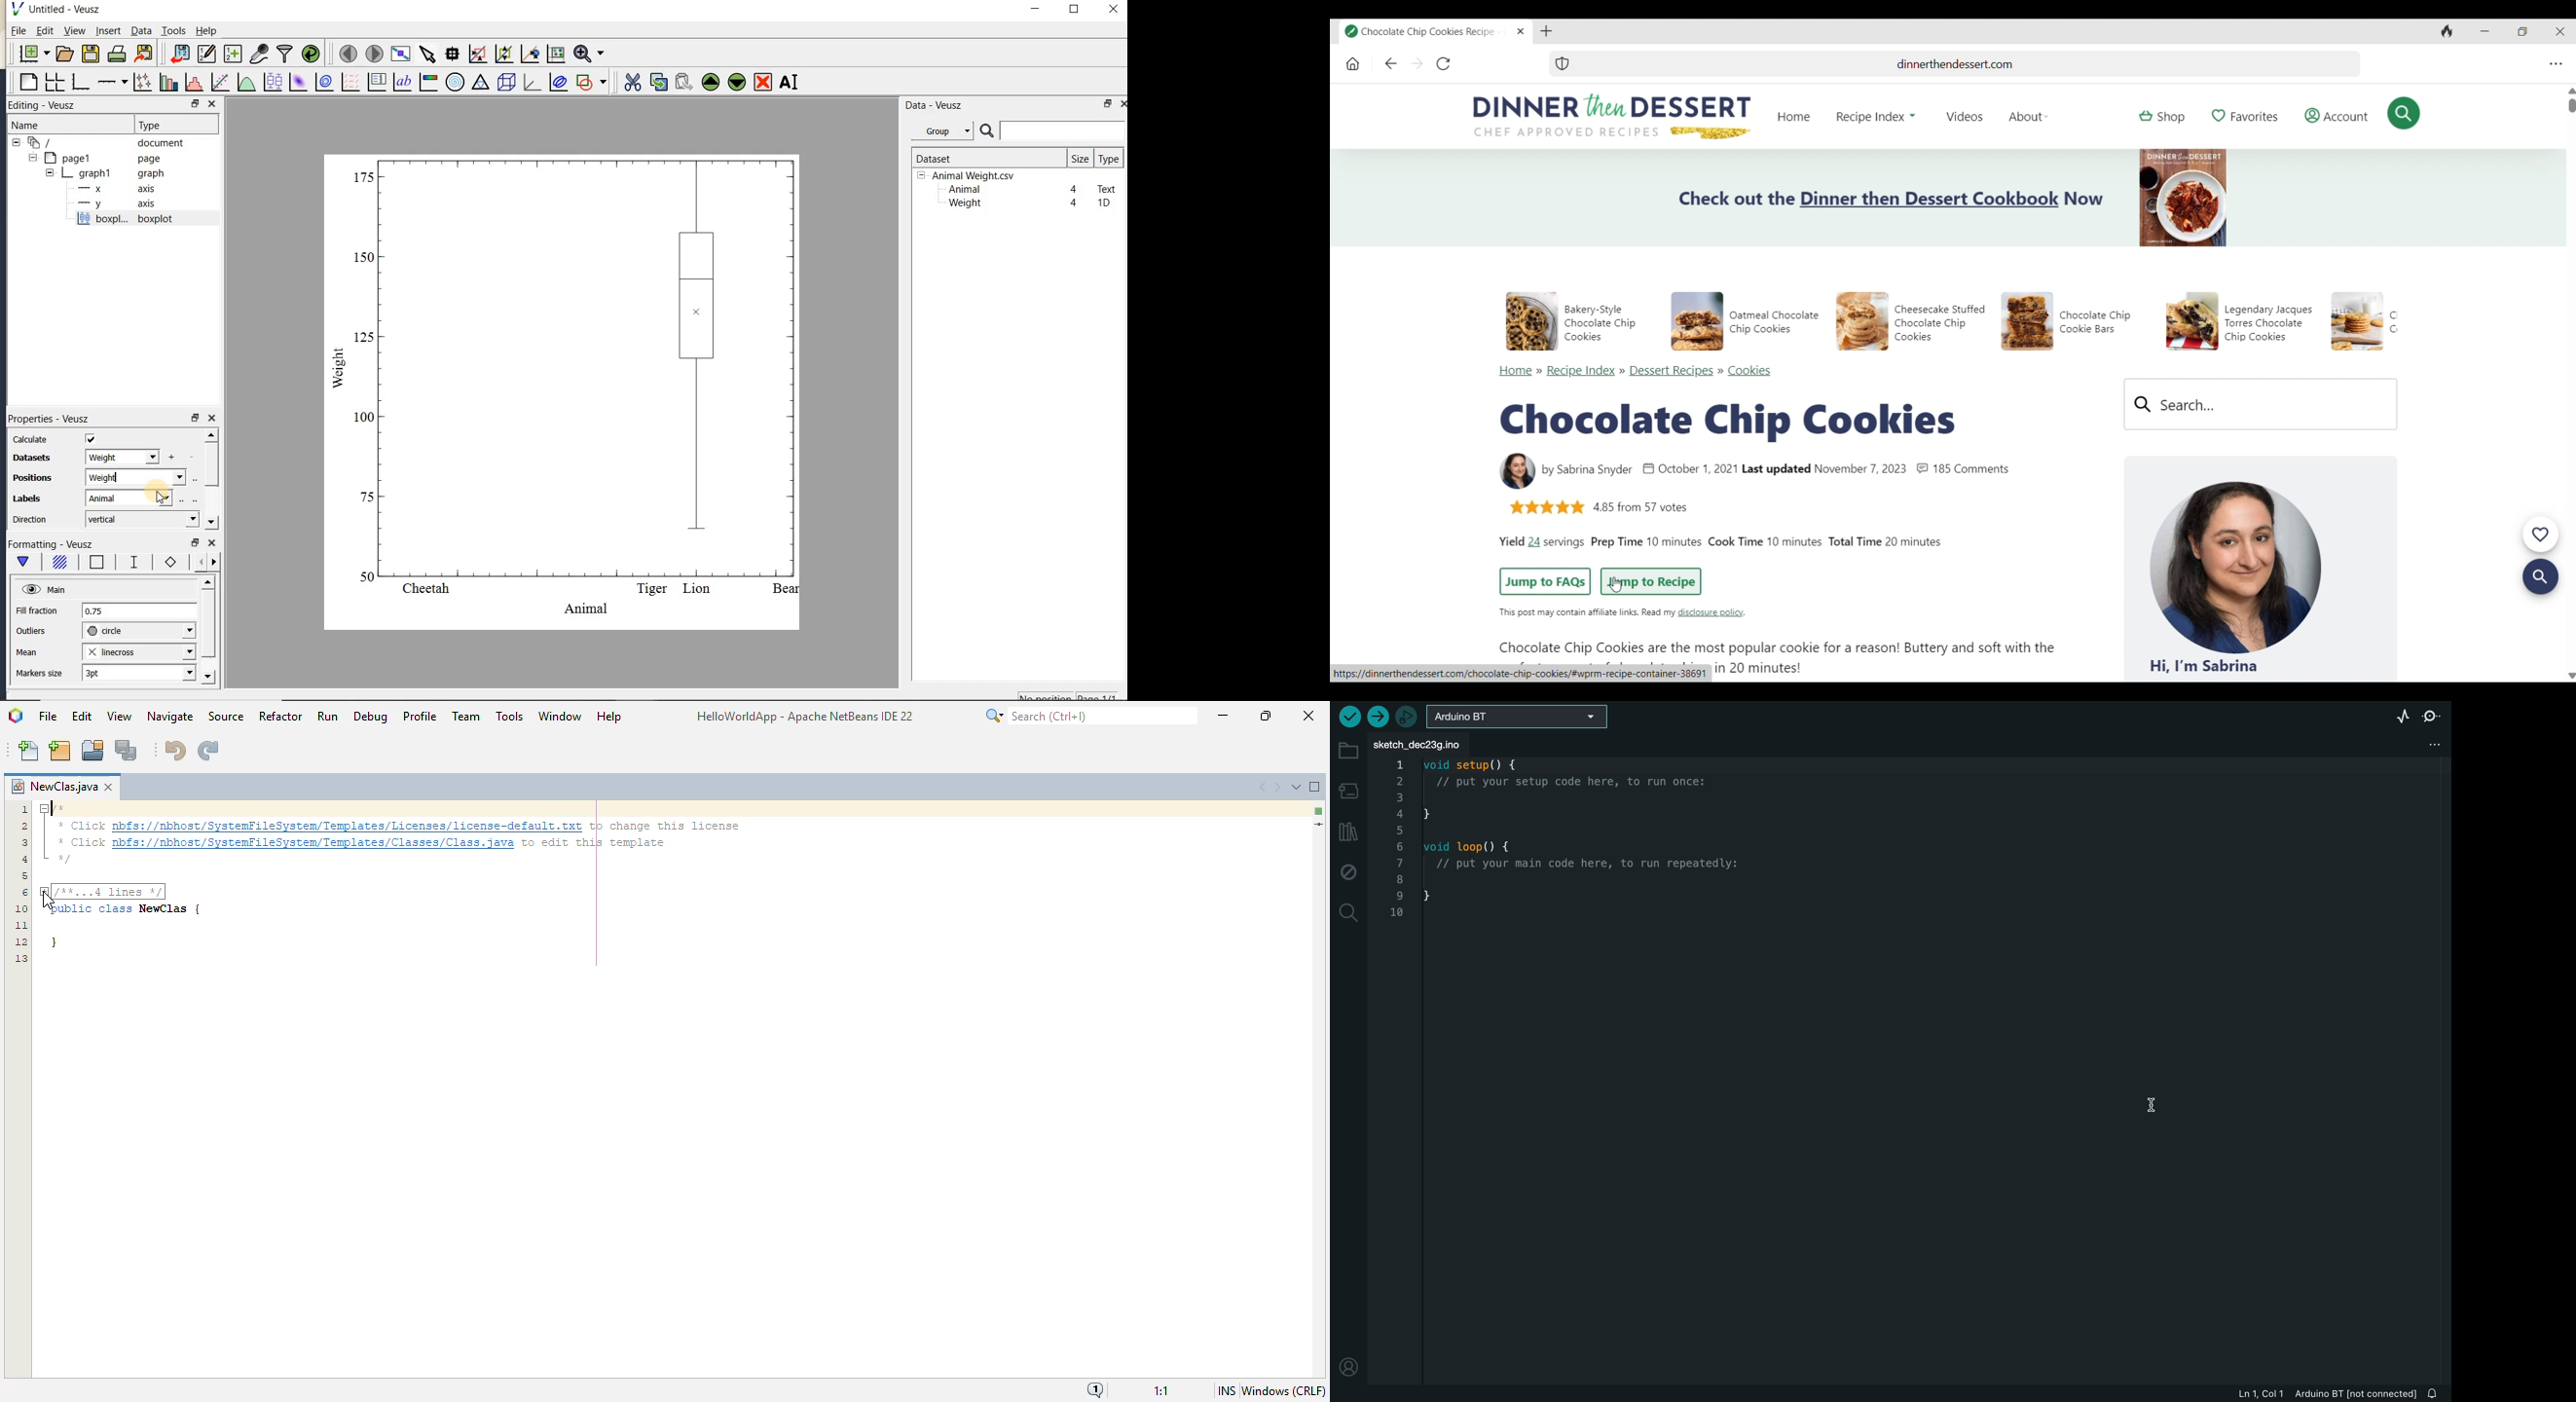  I want to click on fit a function to data, so click(220, 82).